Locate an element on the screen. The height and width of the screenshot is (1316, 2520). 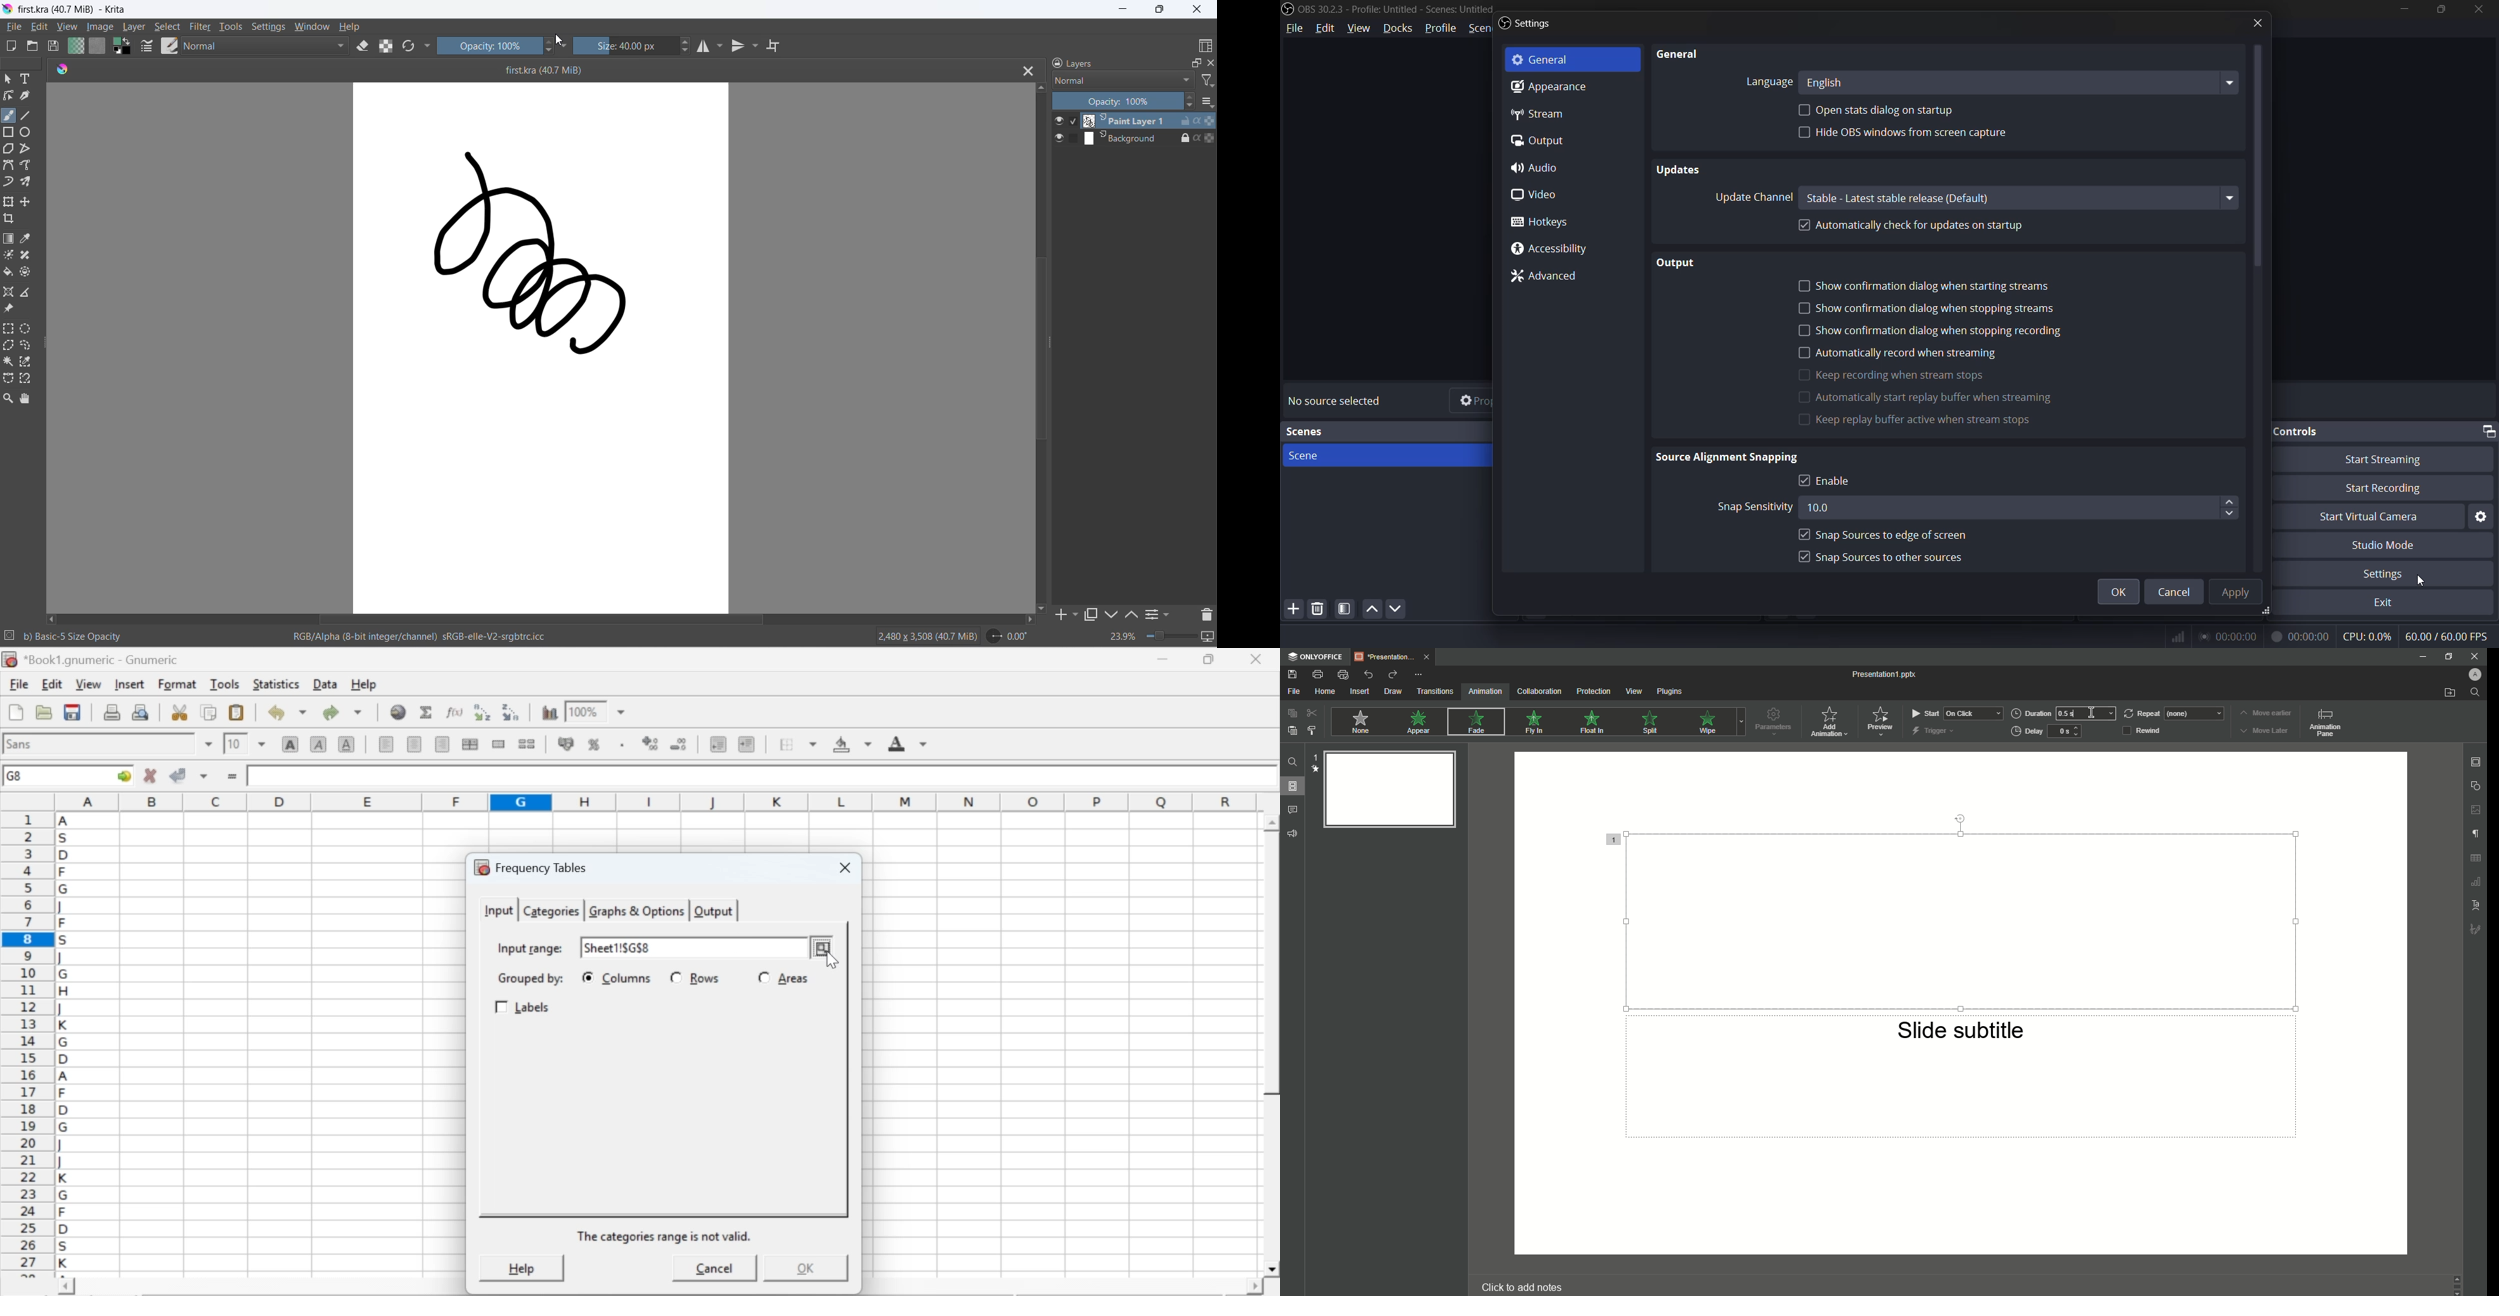
add source is located at coordinates (1293, 609).